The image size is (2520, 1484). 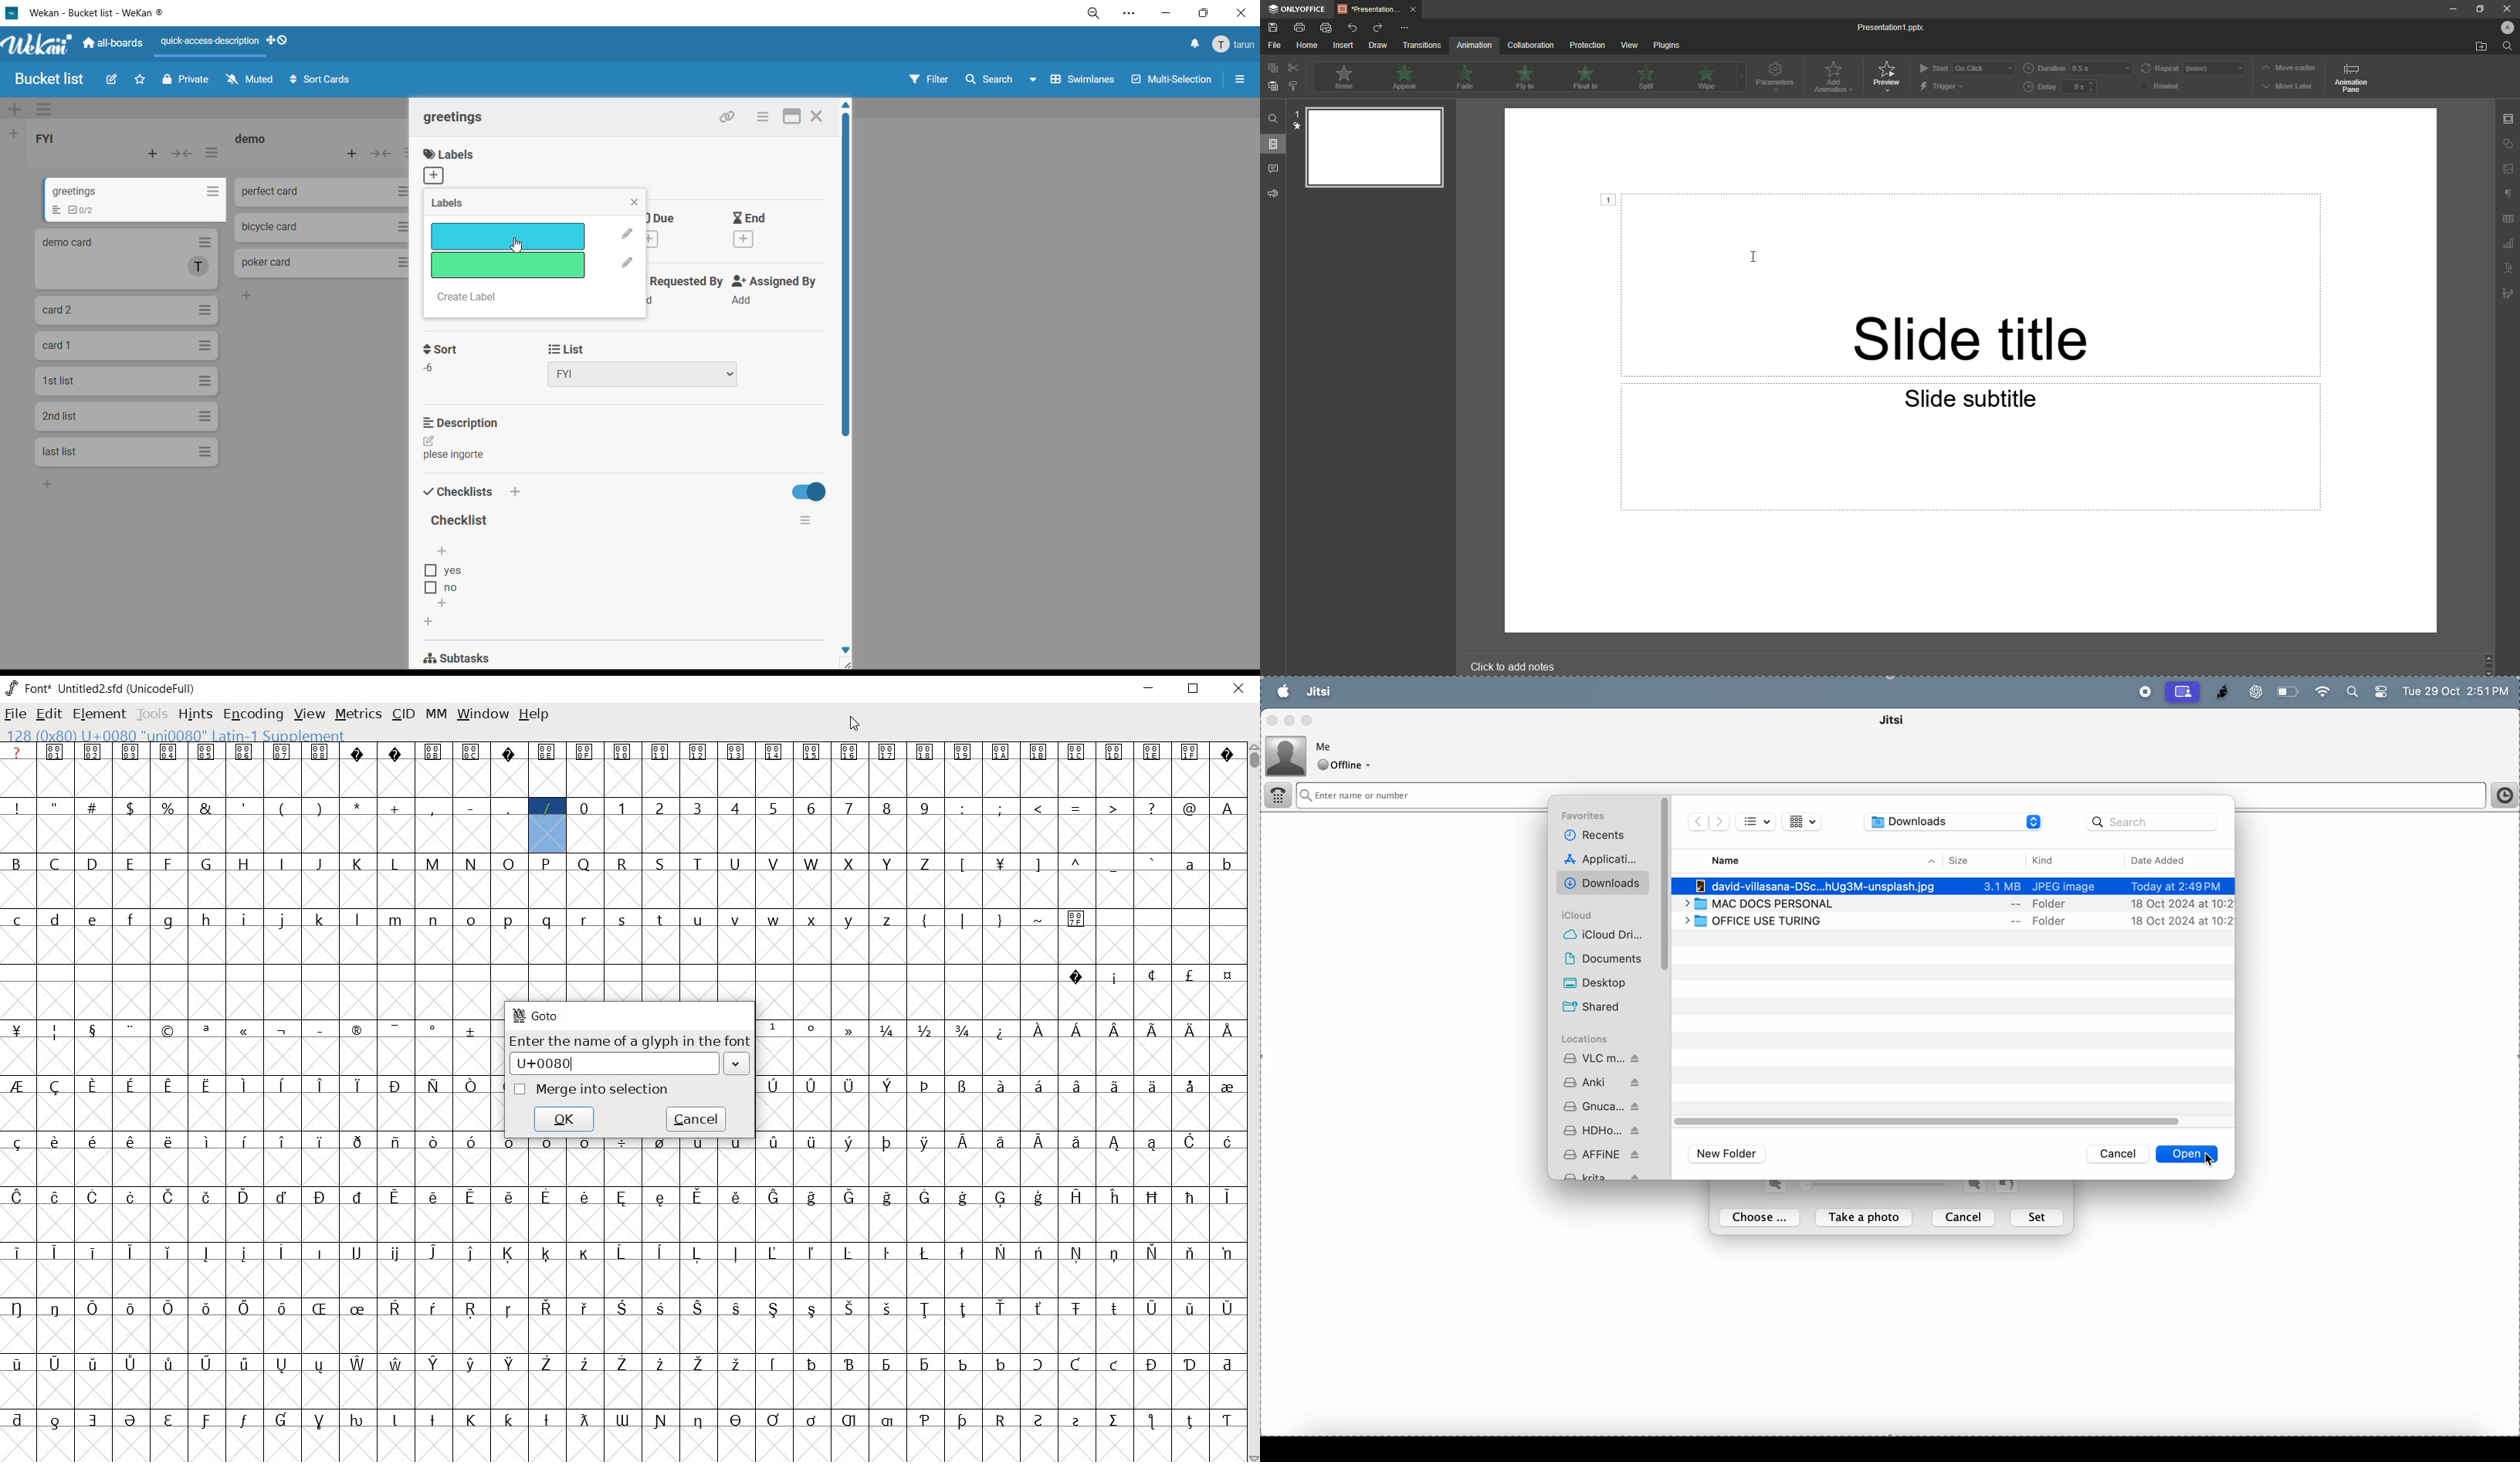 I want to click on glyph, so click(x=696, y=808).